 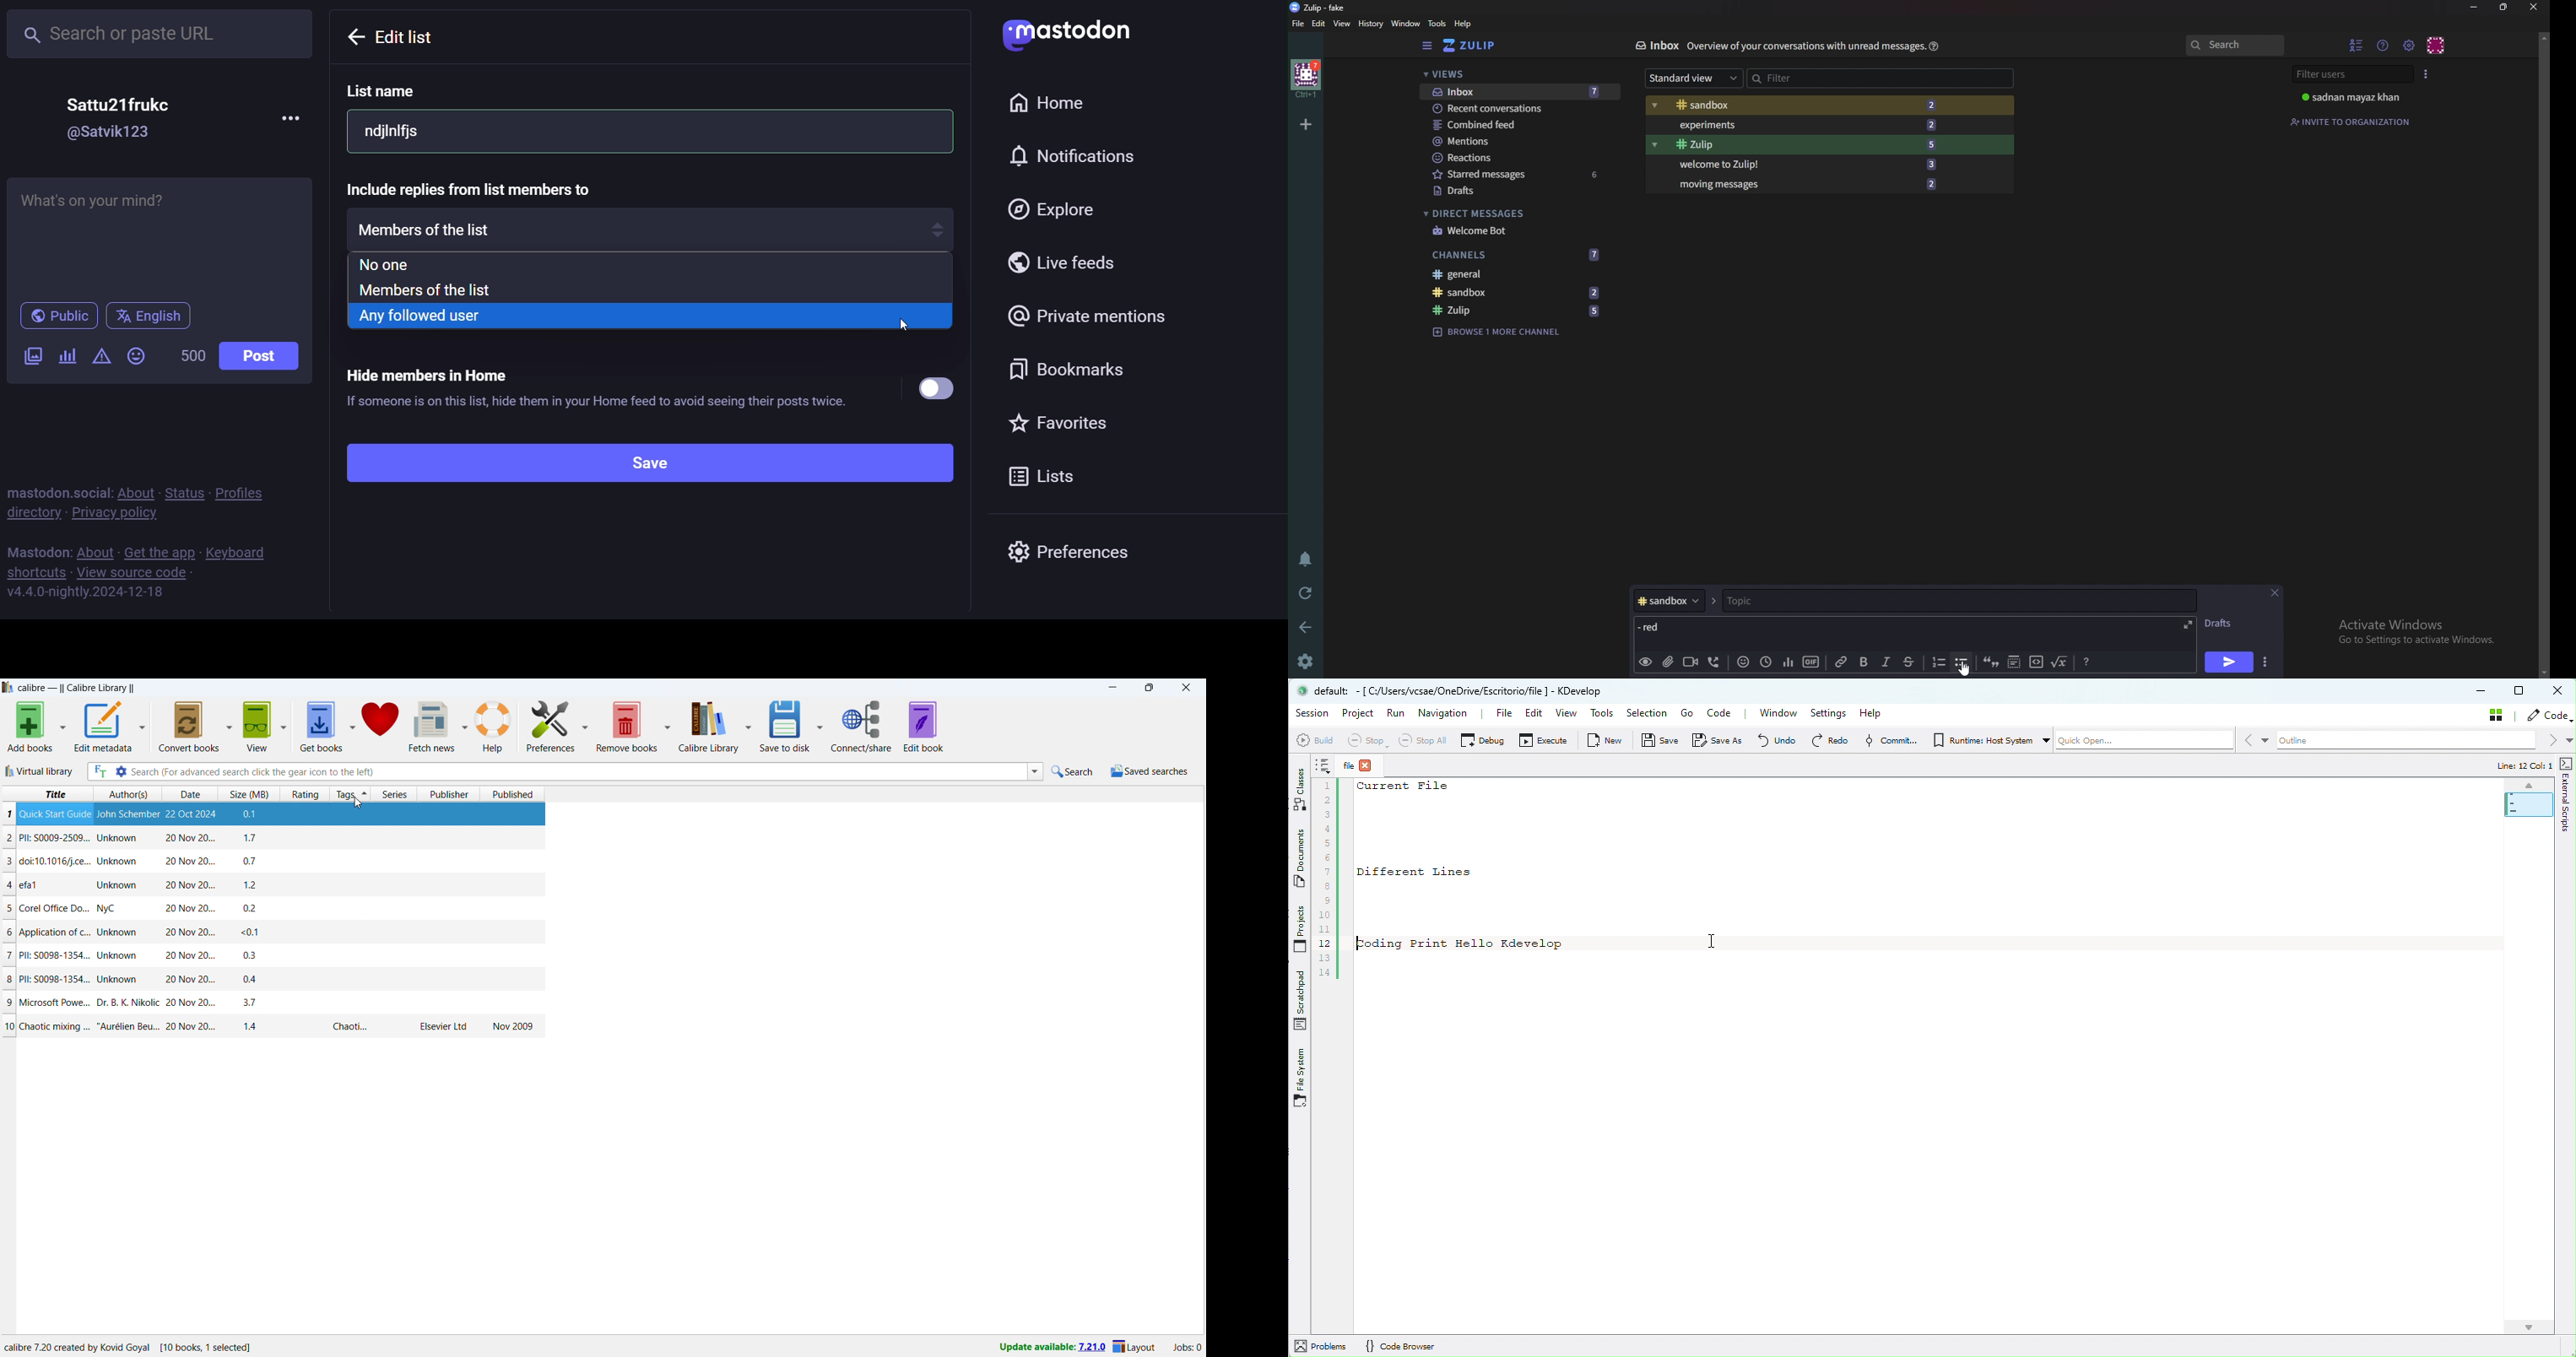 What do you see at coordinates (1497, 331) in the screenshot?
I see `Browse channel` at bounding box center [1497, 331].